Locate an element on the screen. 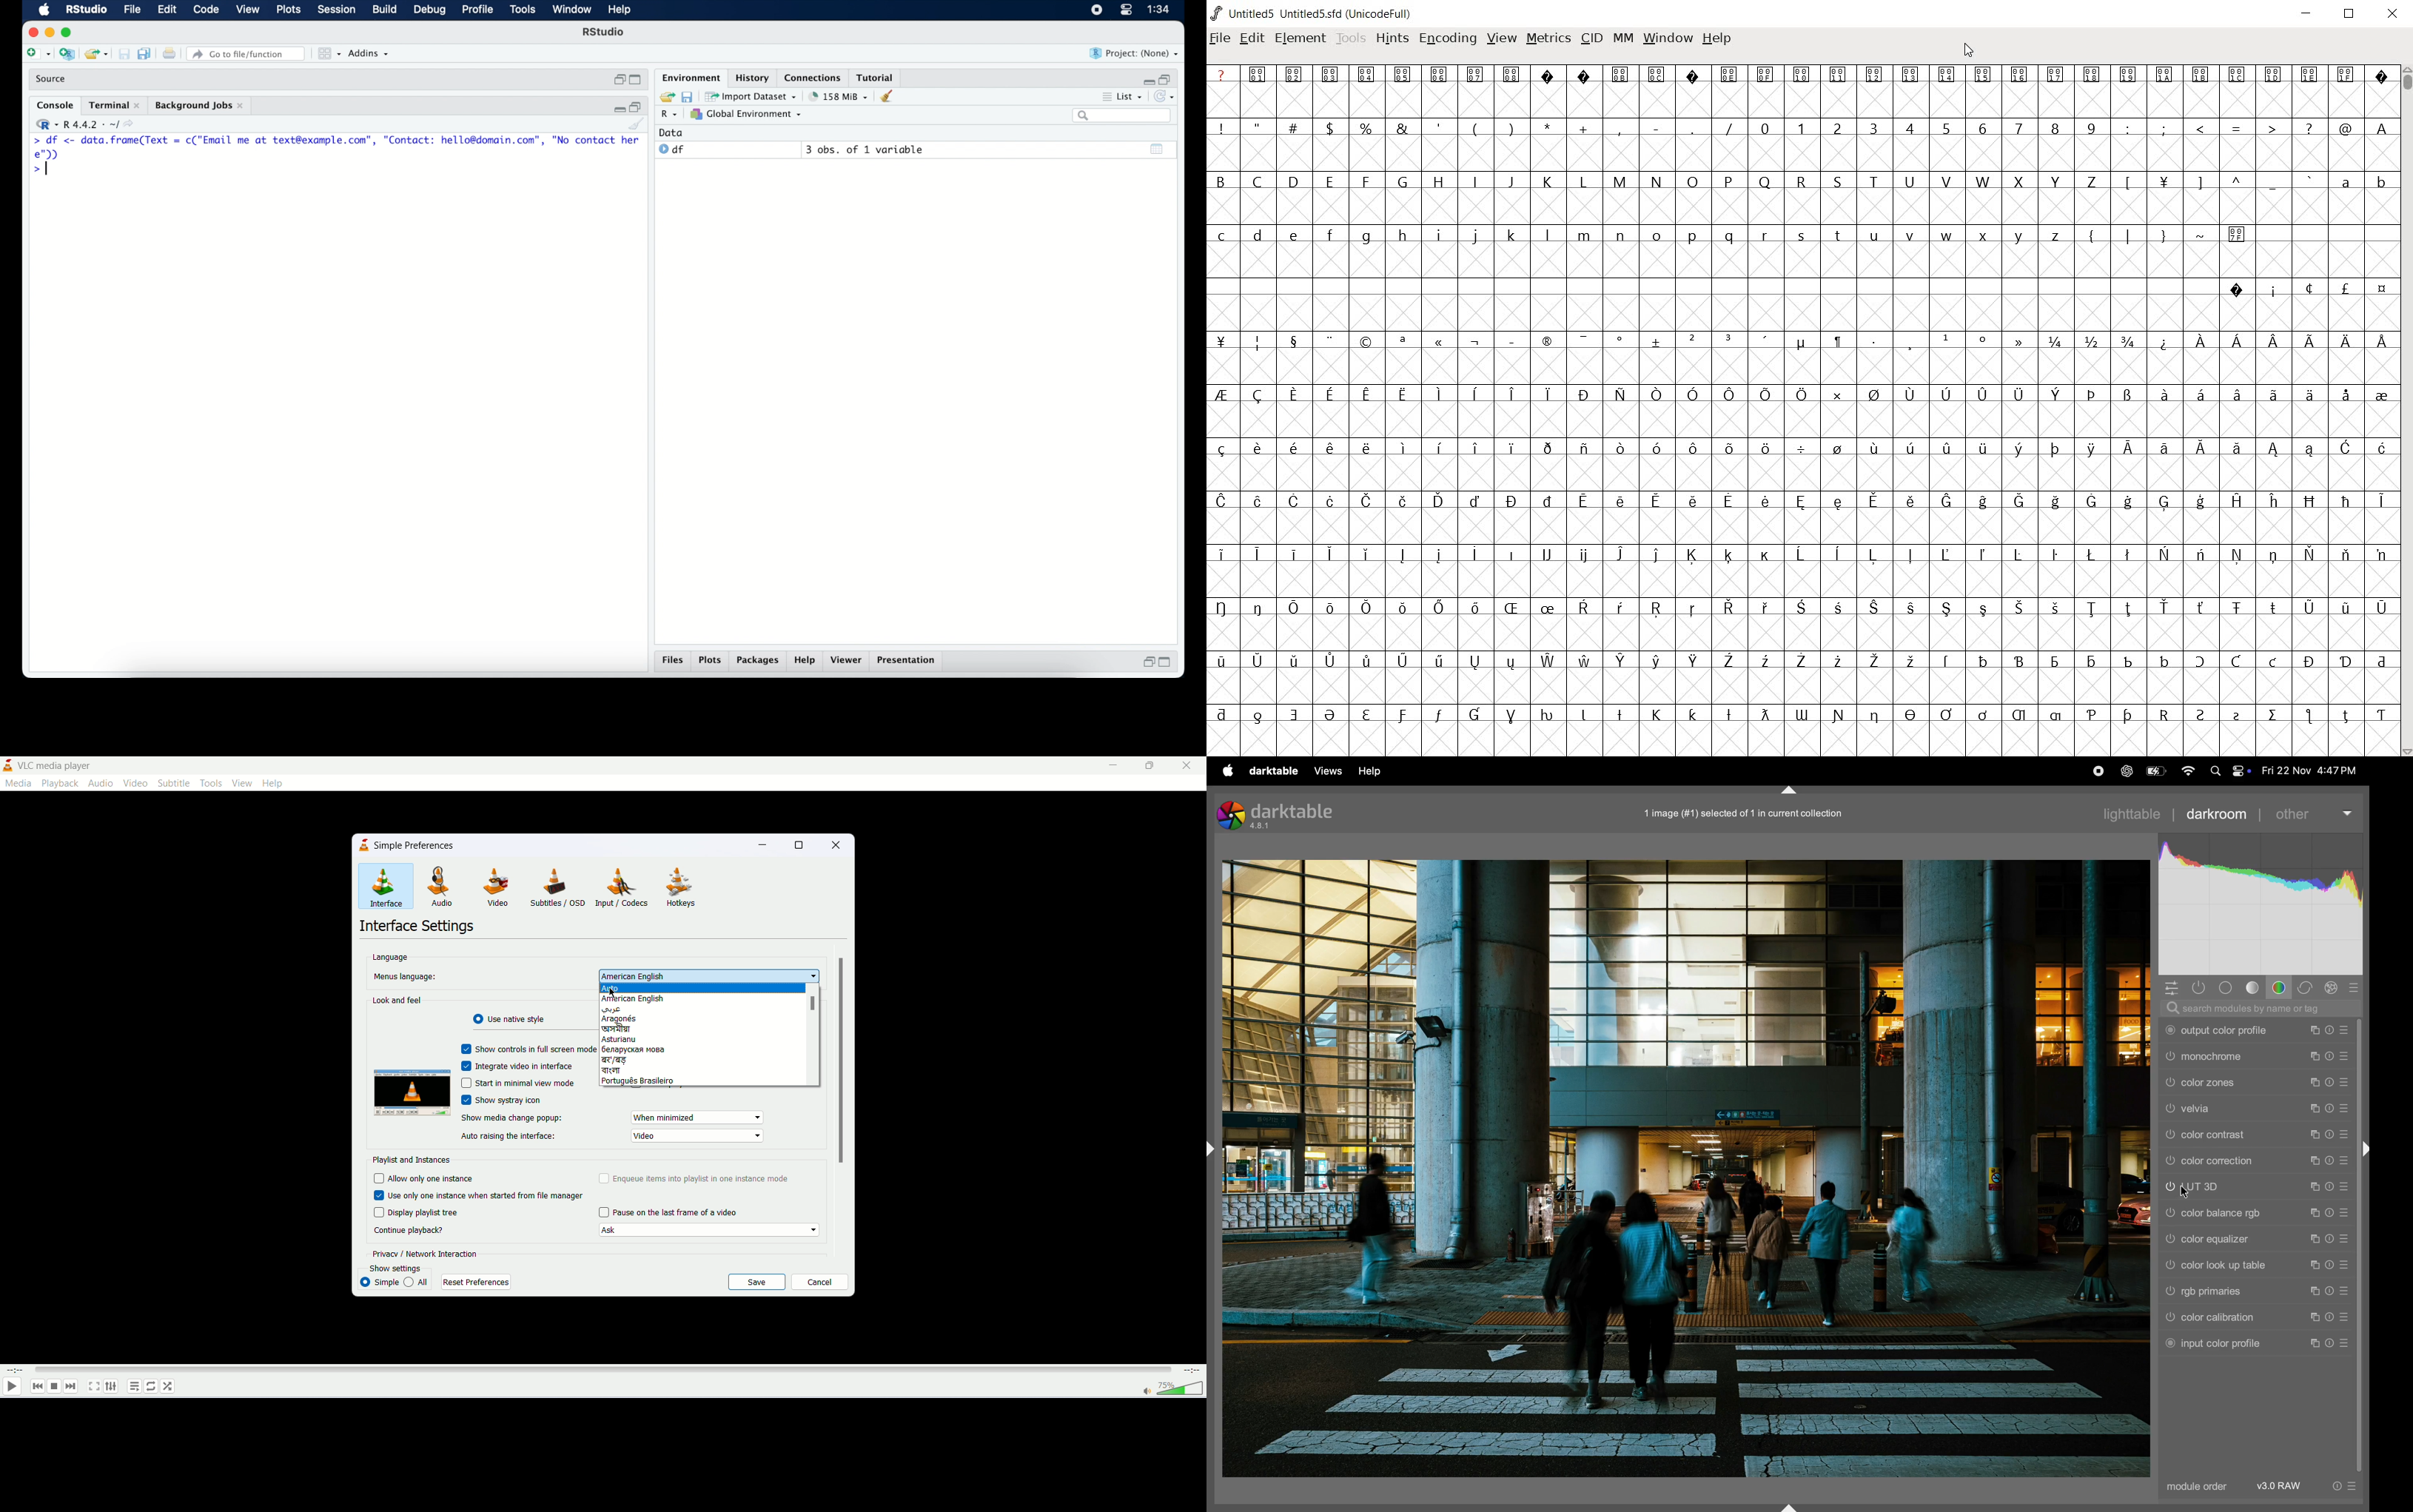 Image resolution: width=2436 pixels, height=1512 pixels. Symbol is located at coordinates (1403, 75).